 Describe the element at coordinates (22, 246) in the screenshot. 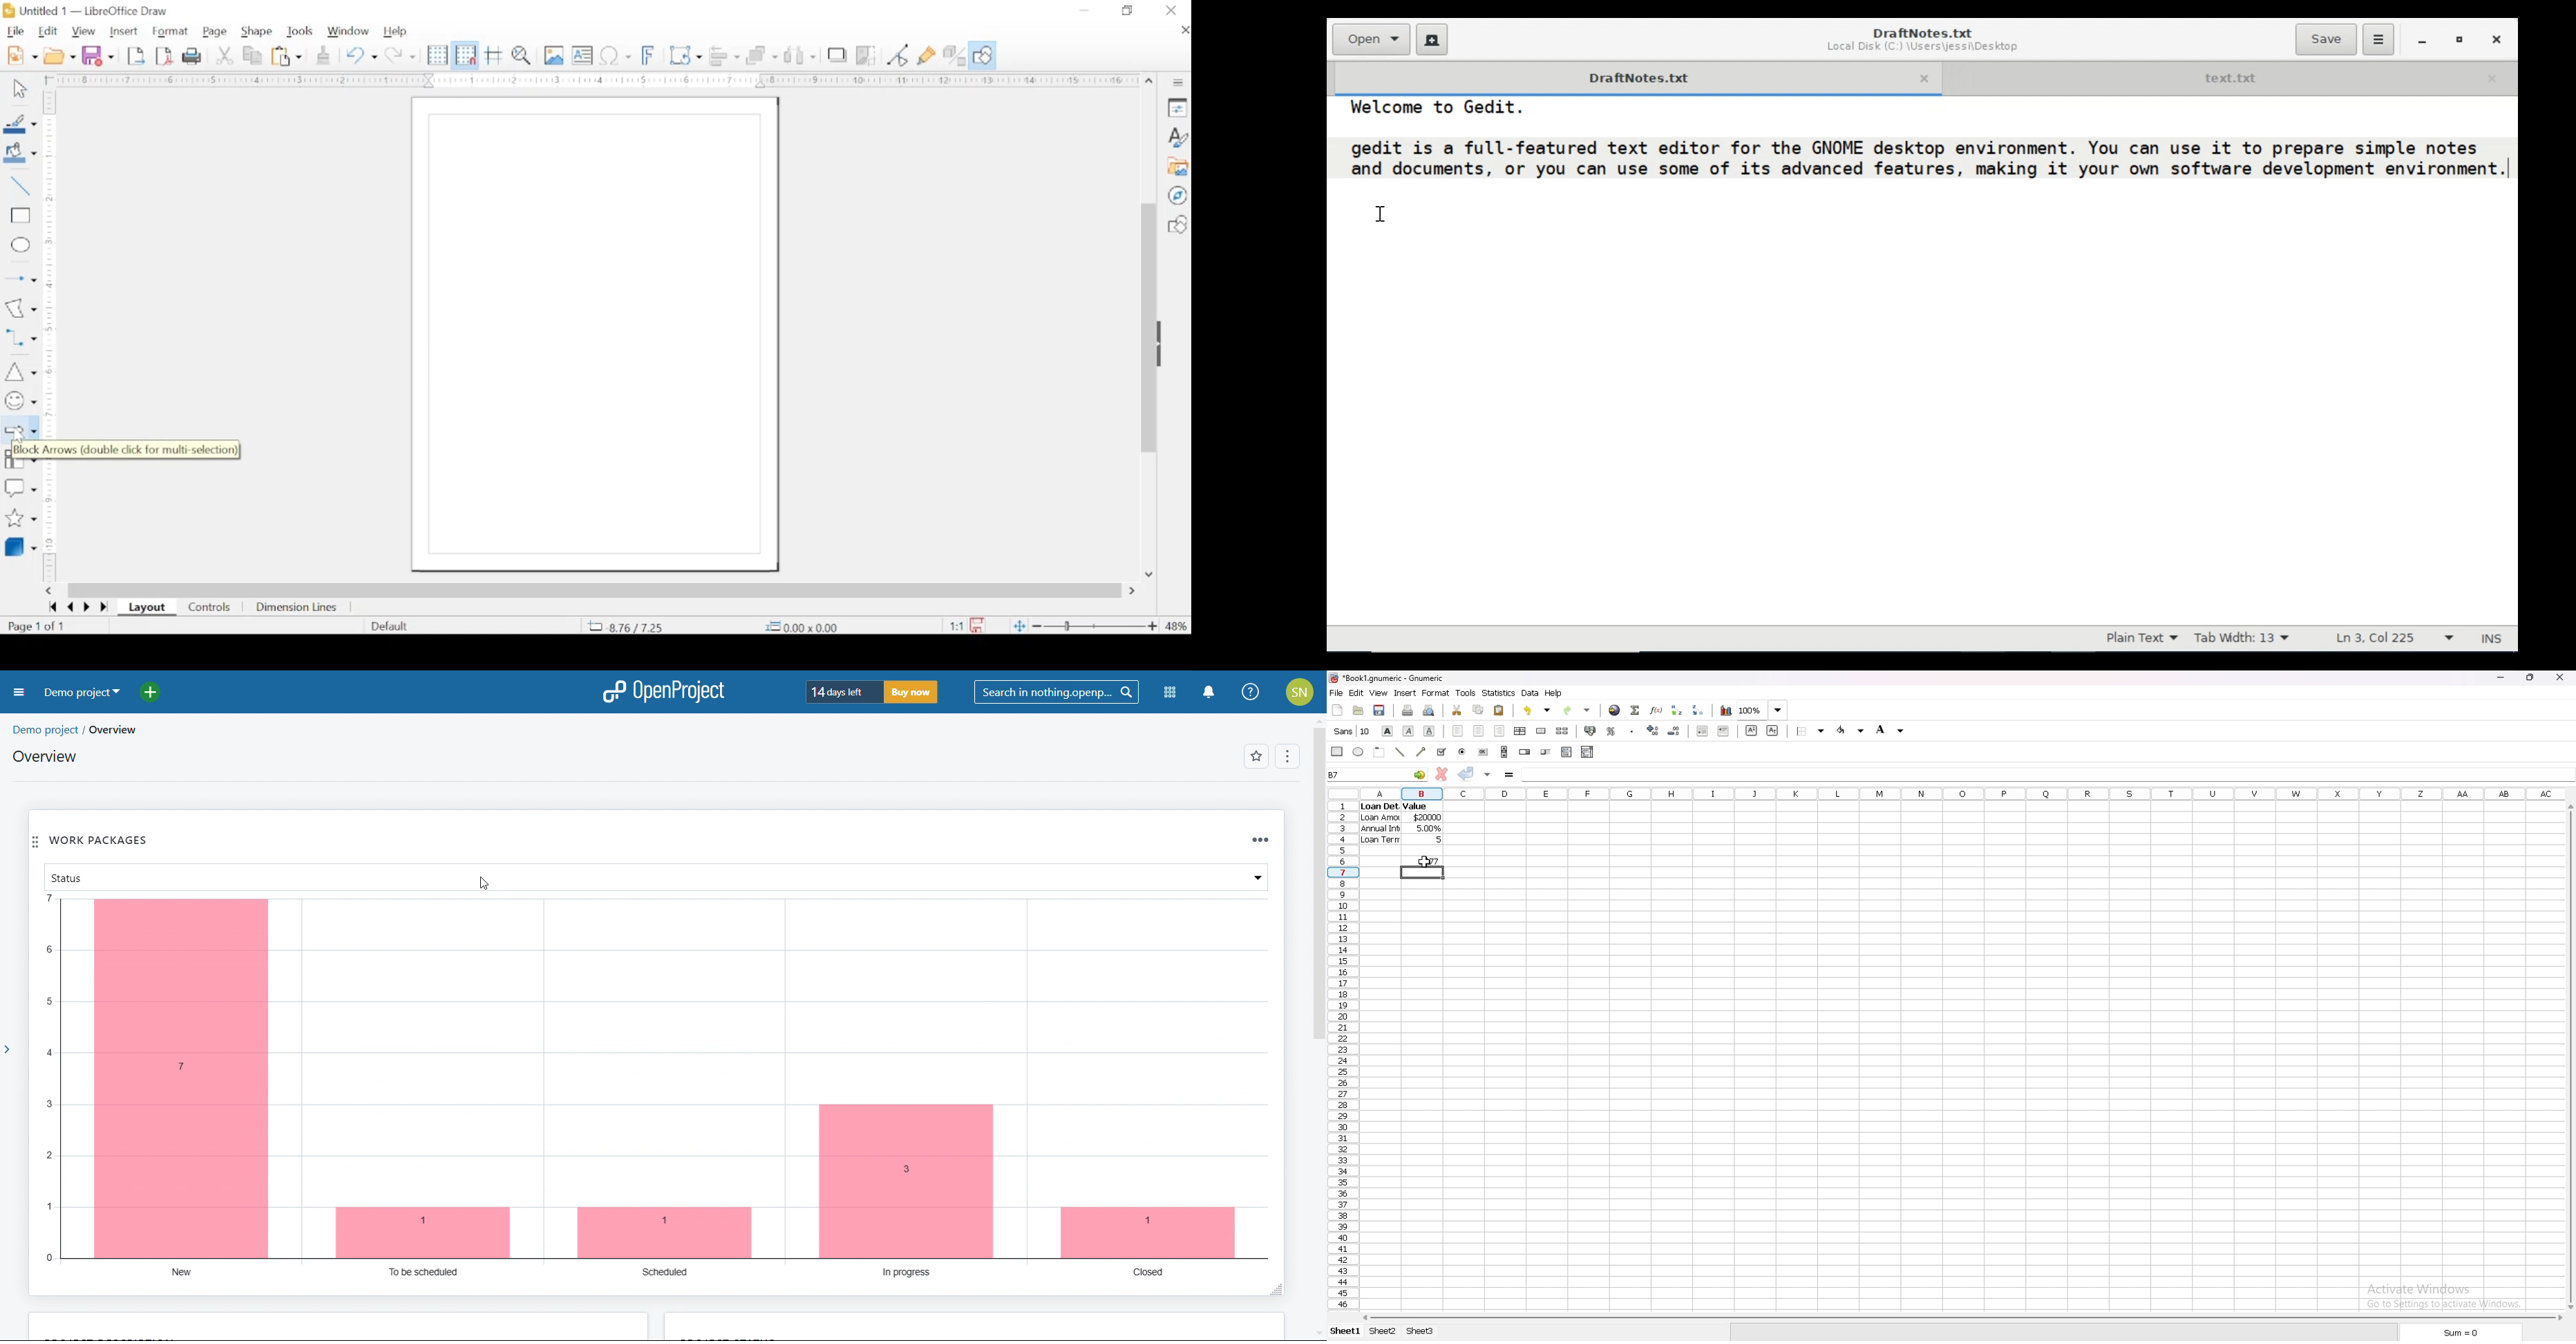

I see `ellipse` at that location.